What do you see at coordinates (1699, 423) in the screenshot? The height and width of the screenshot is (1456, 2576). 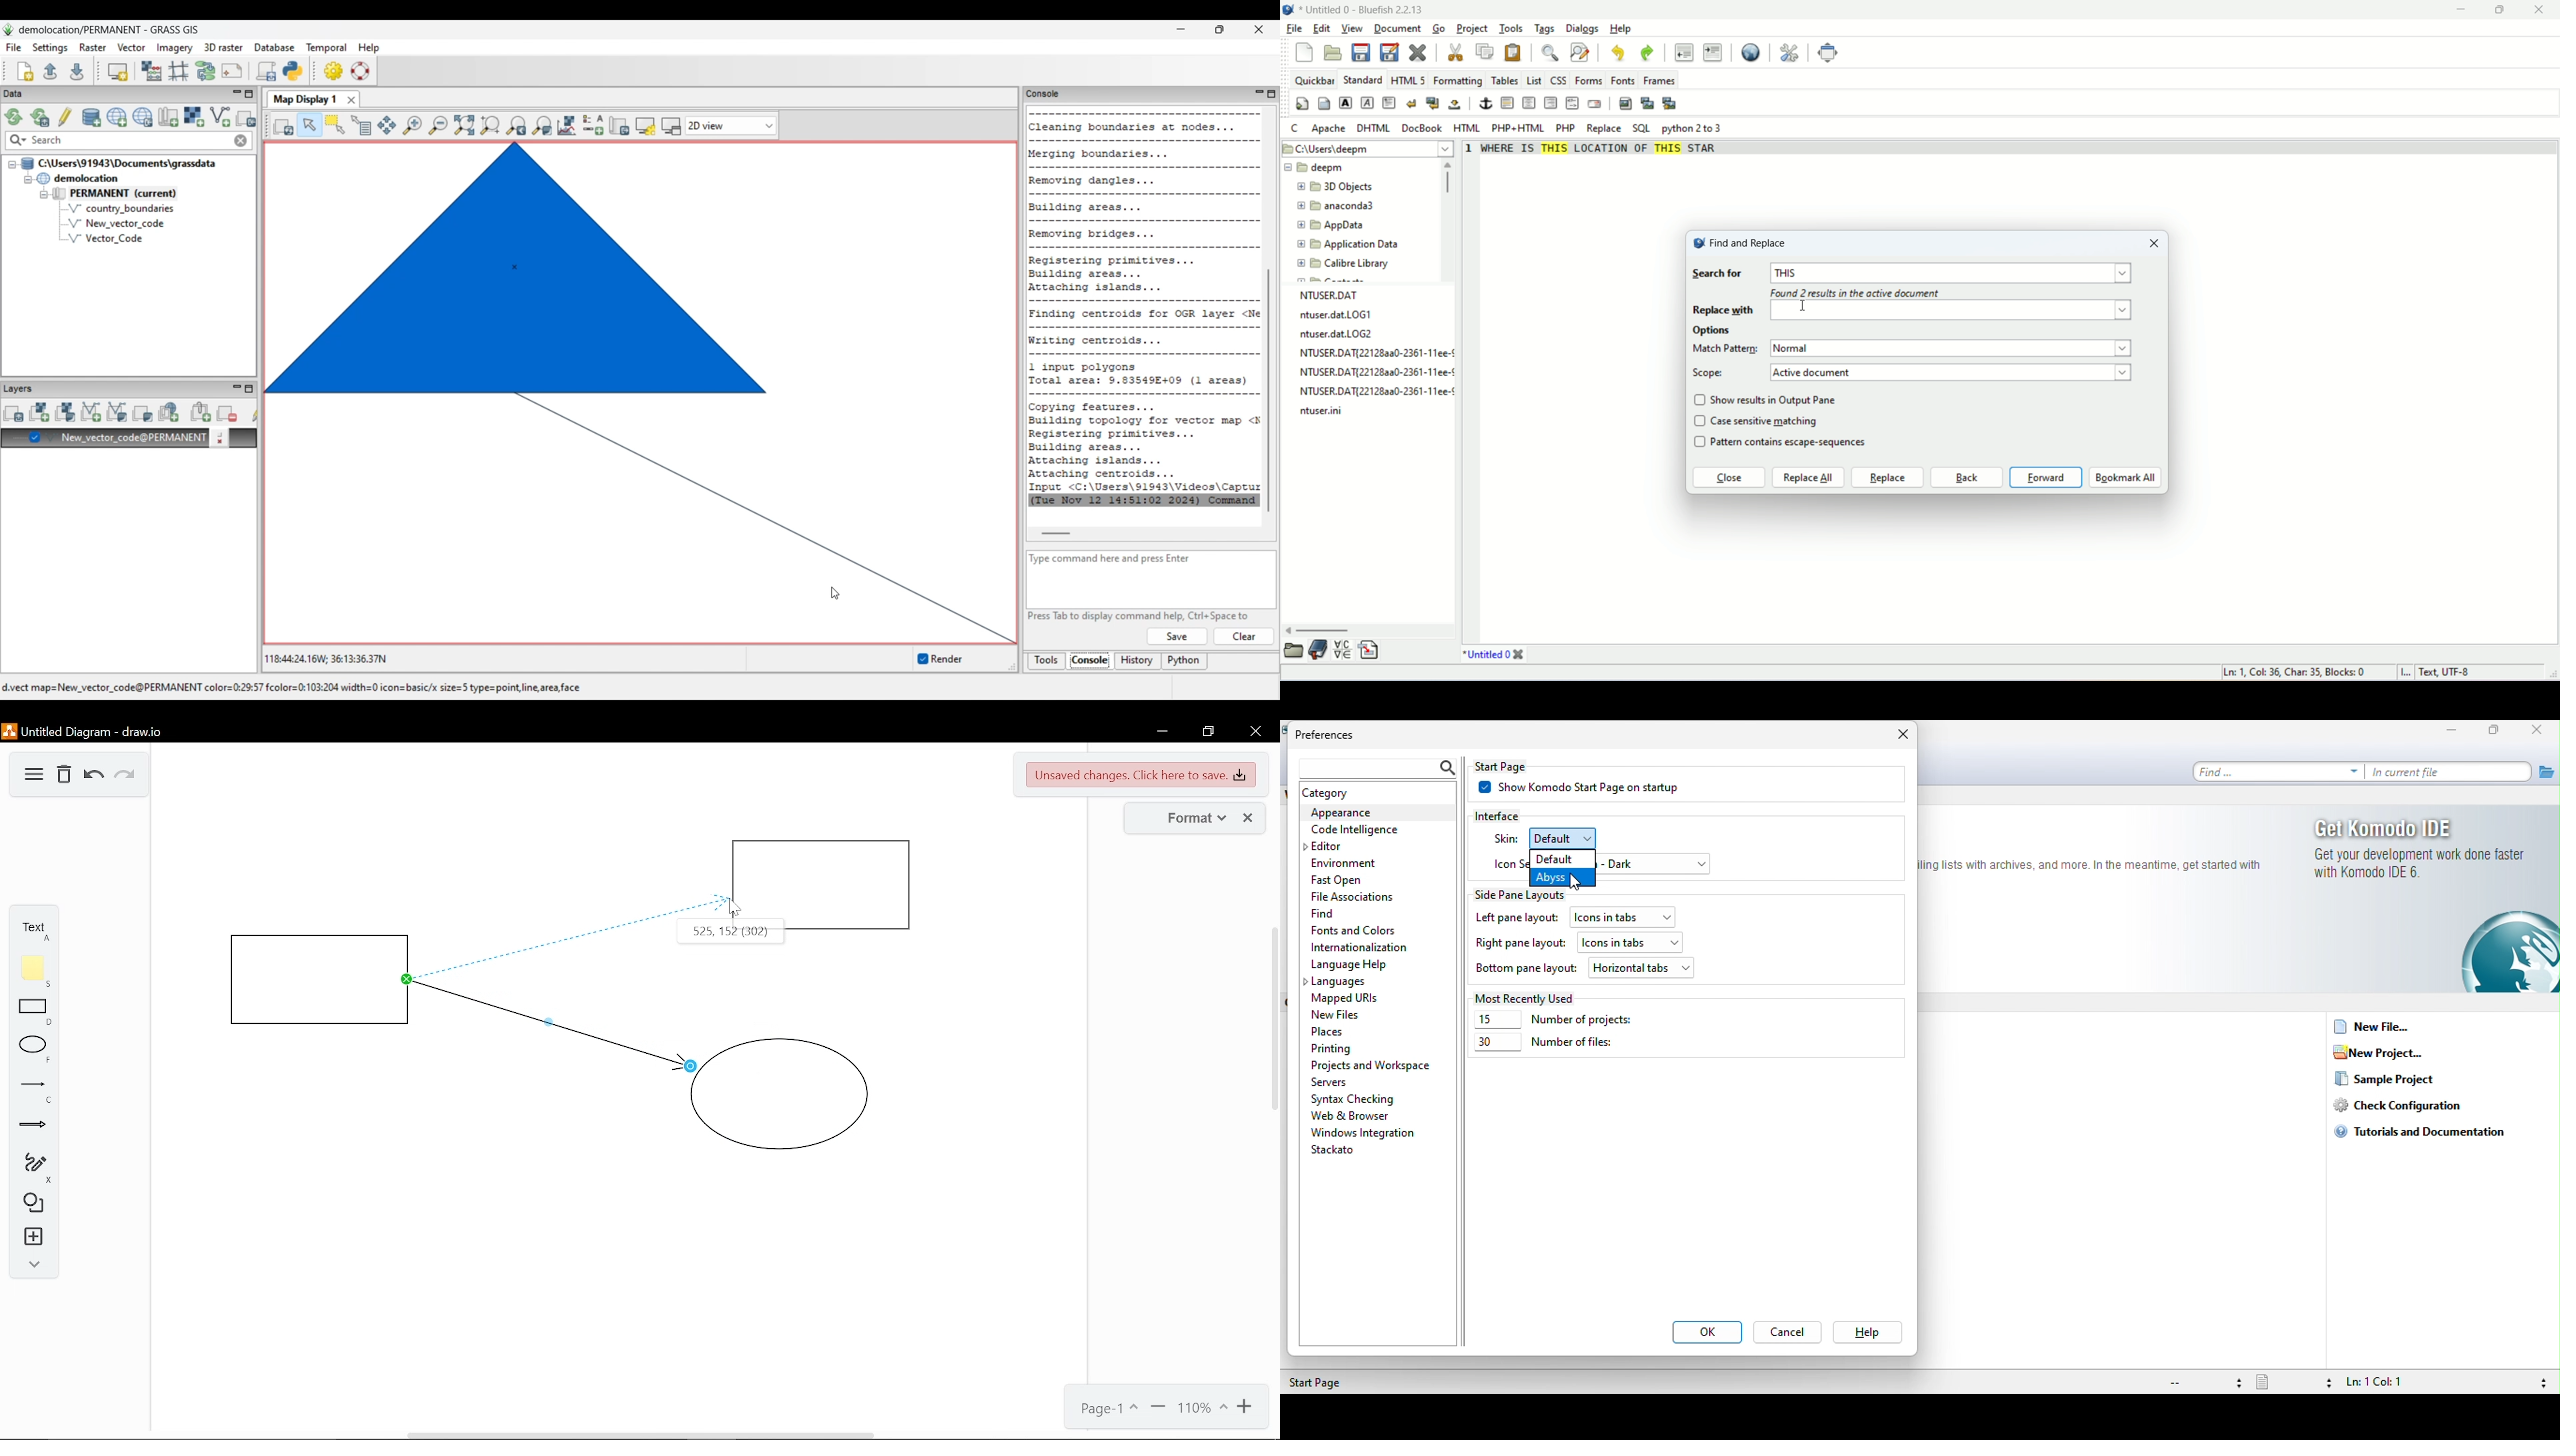 I see `checkbox` at bounding box center [1699, 423].